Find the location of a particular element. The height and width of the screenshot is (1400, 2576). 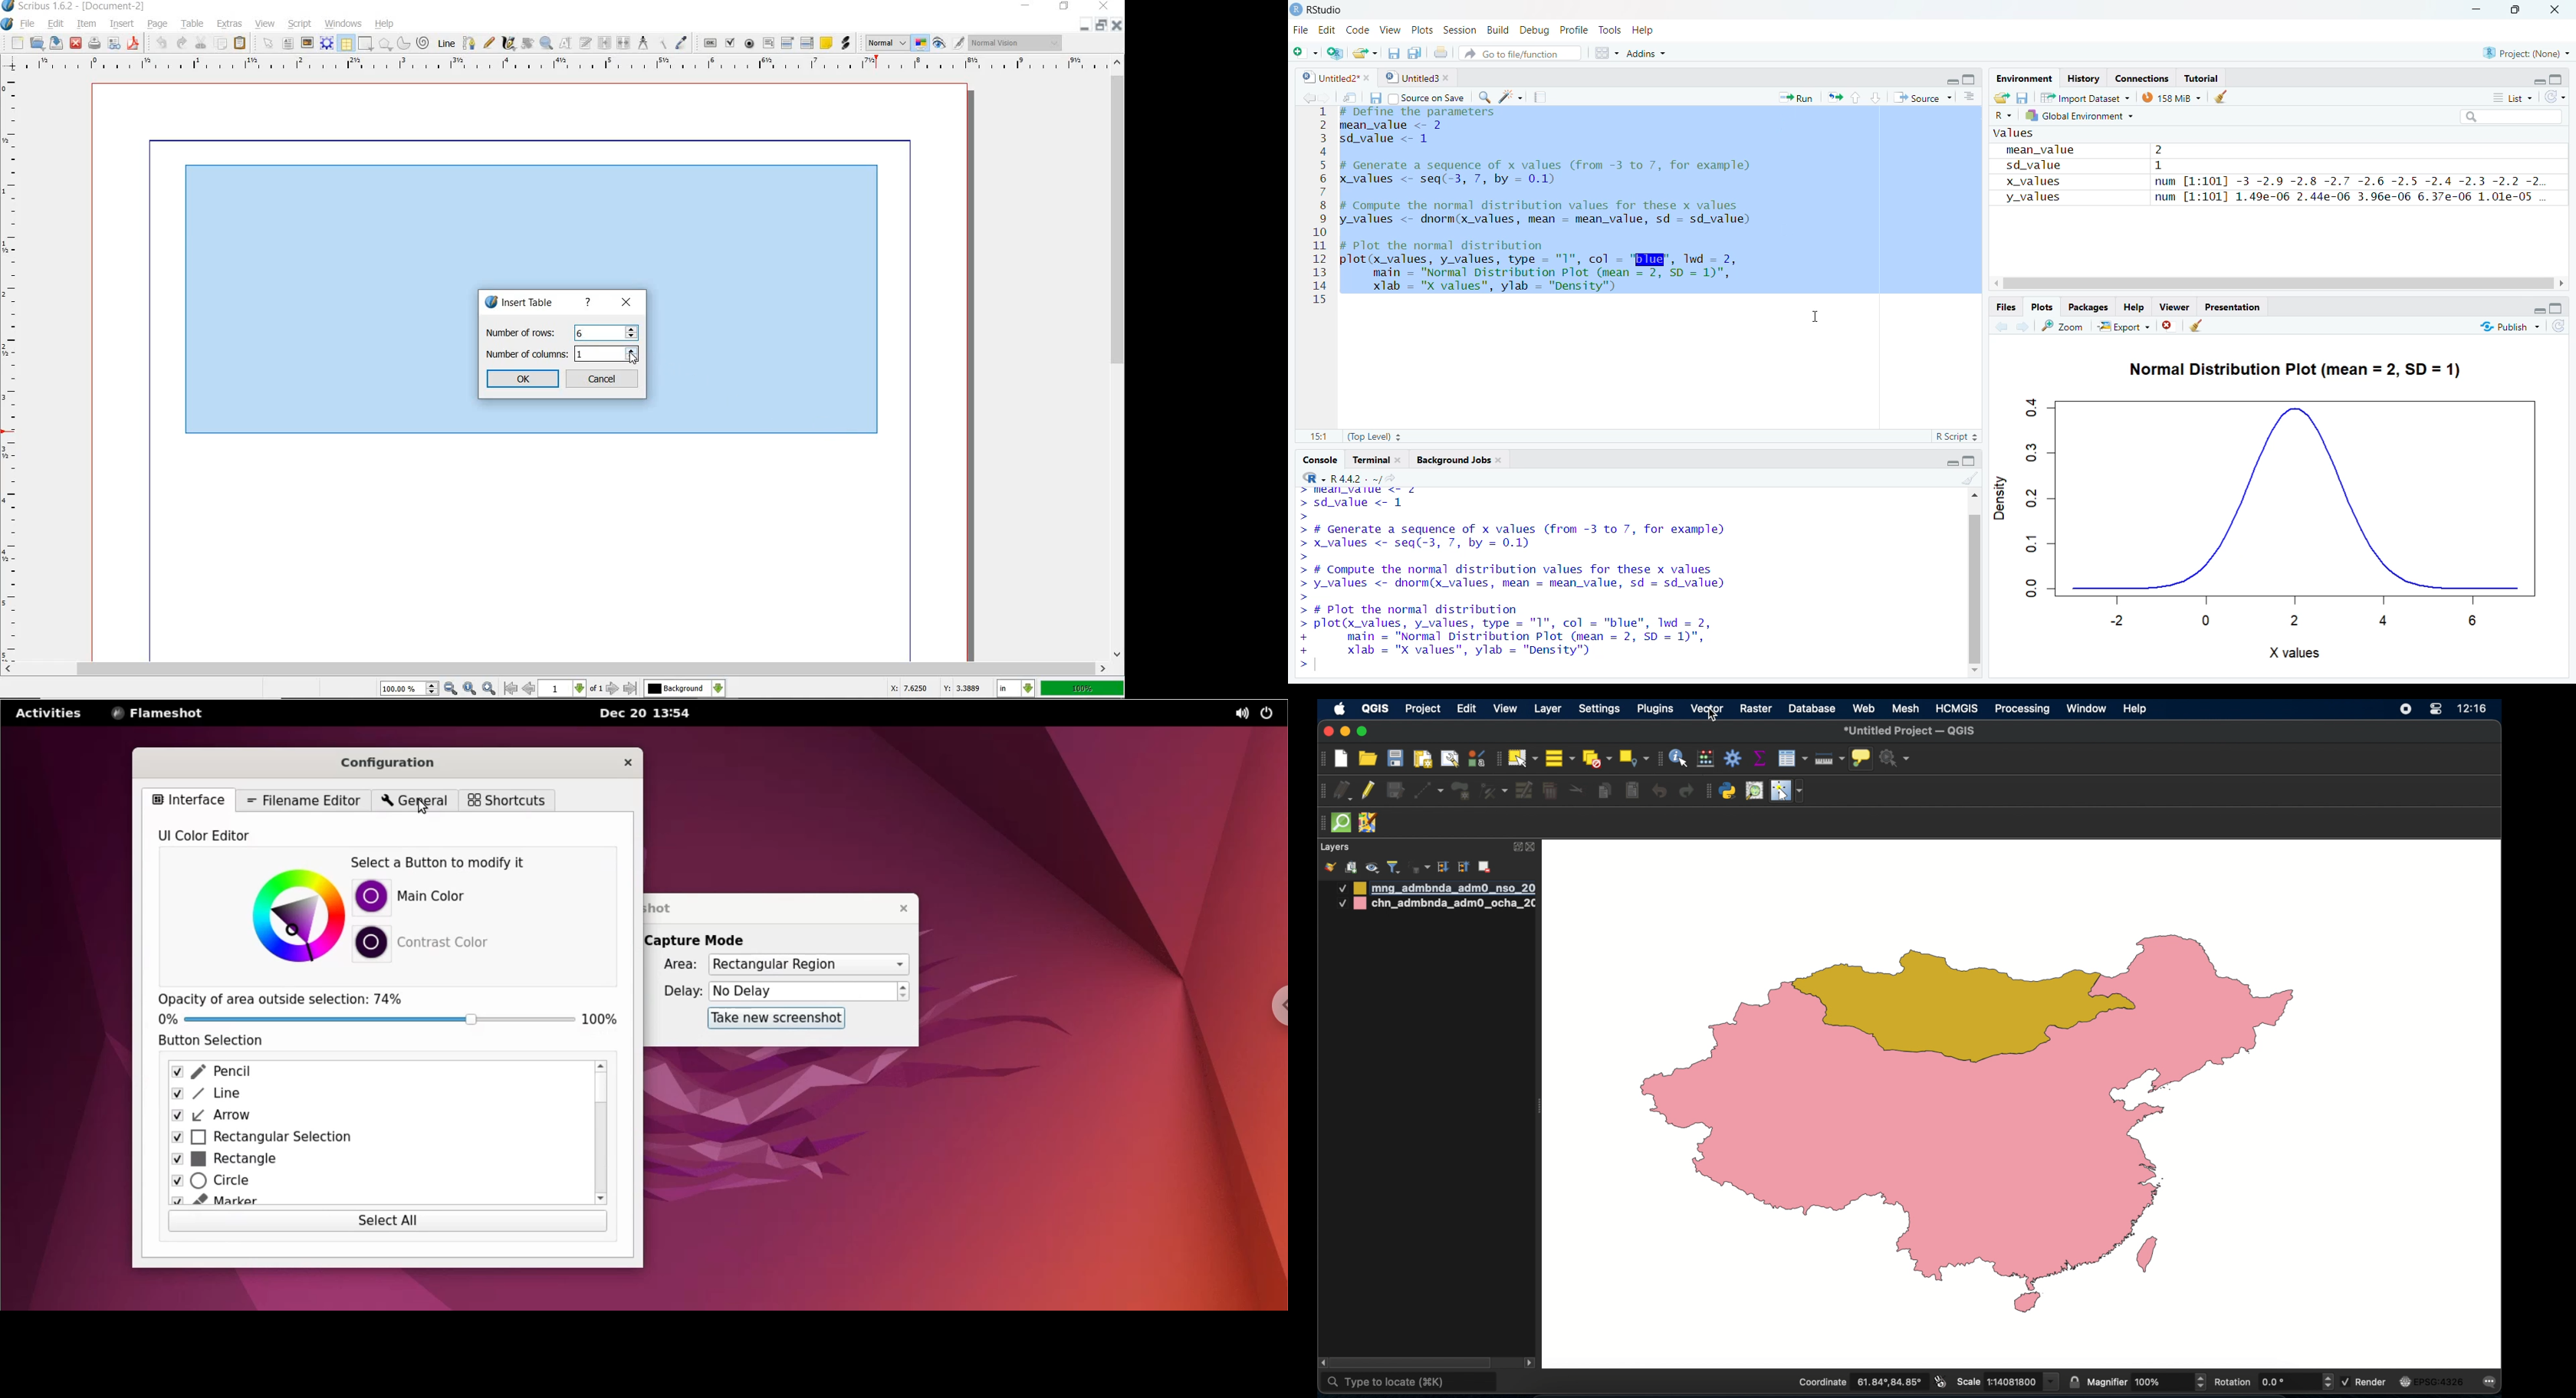

forward/backward is located at coordinates (1311, 97).